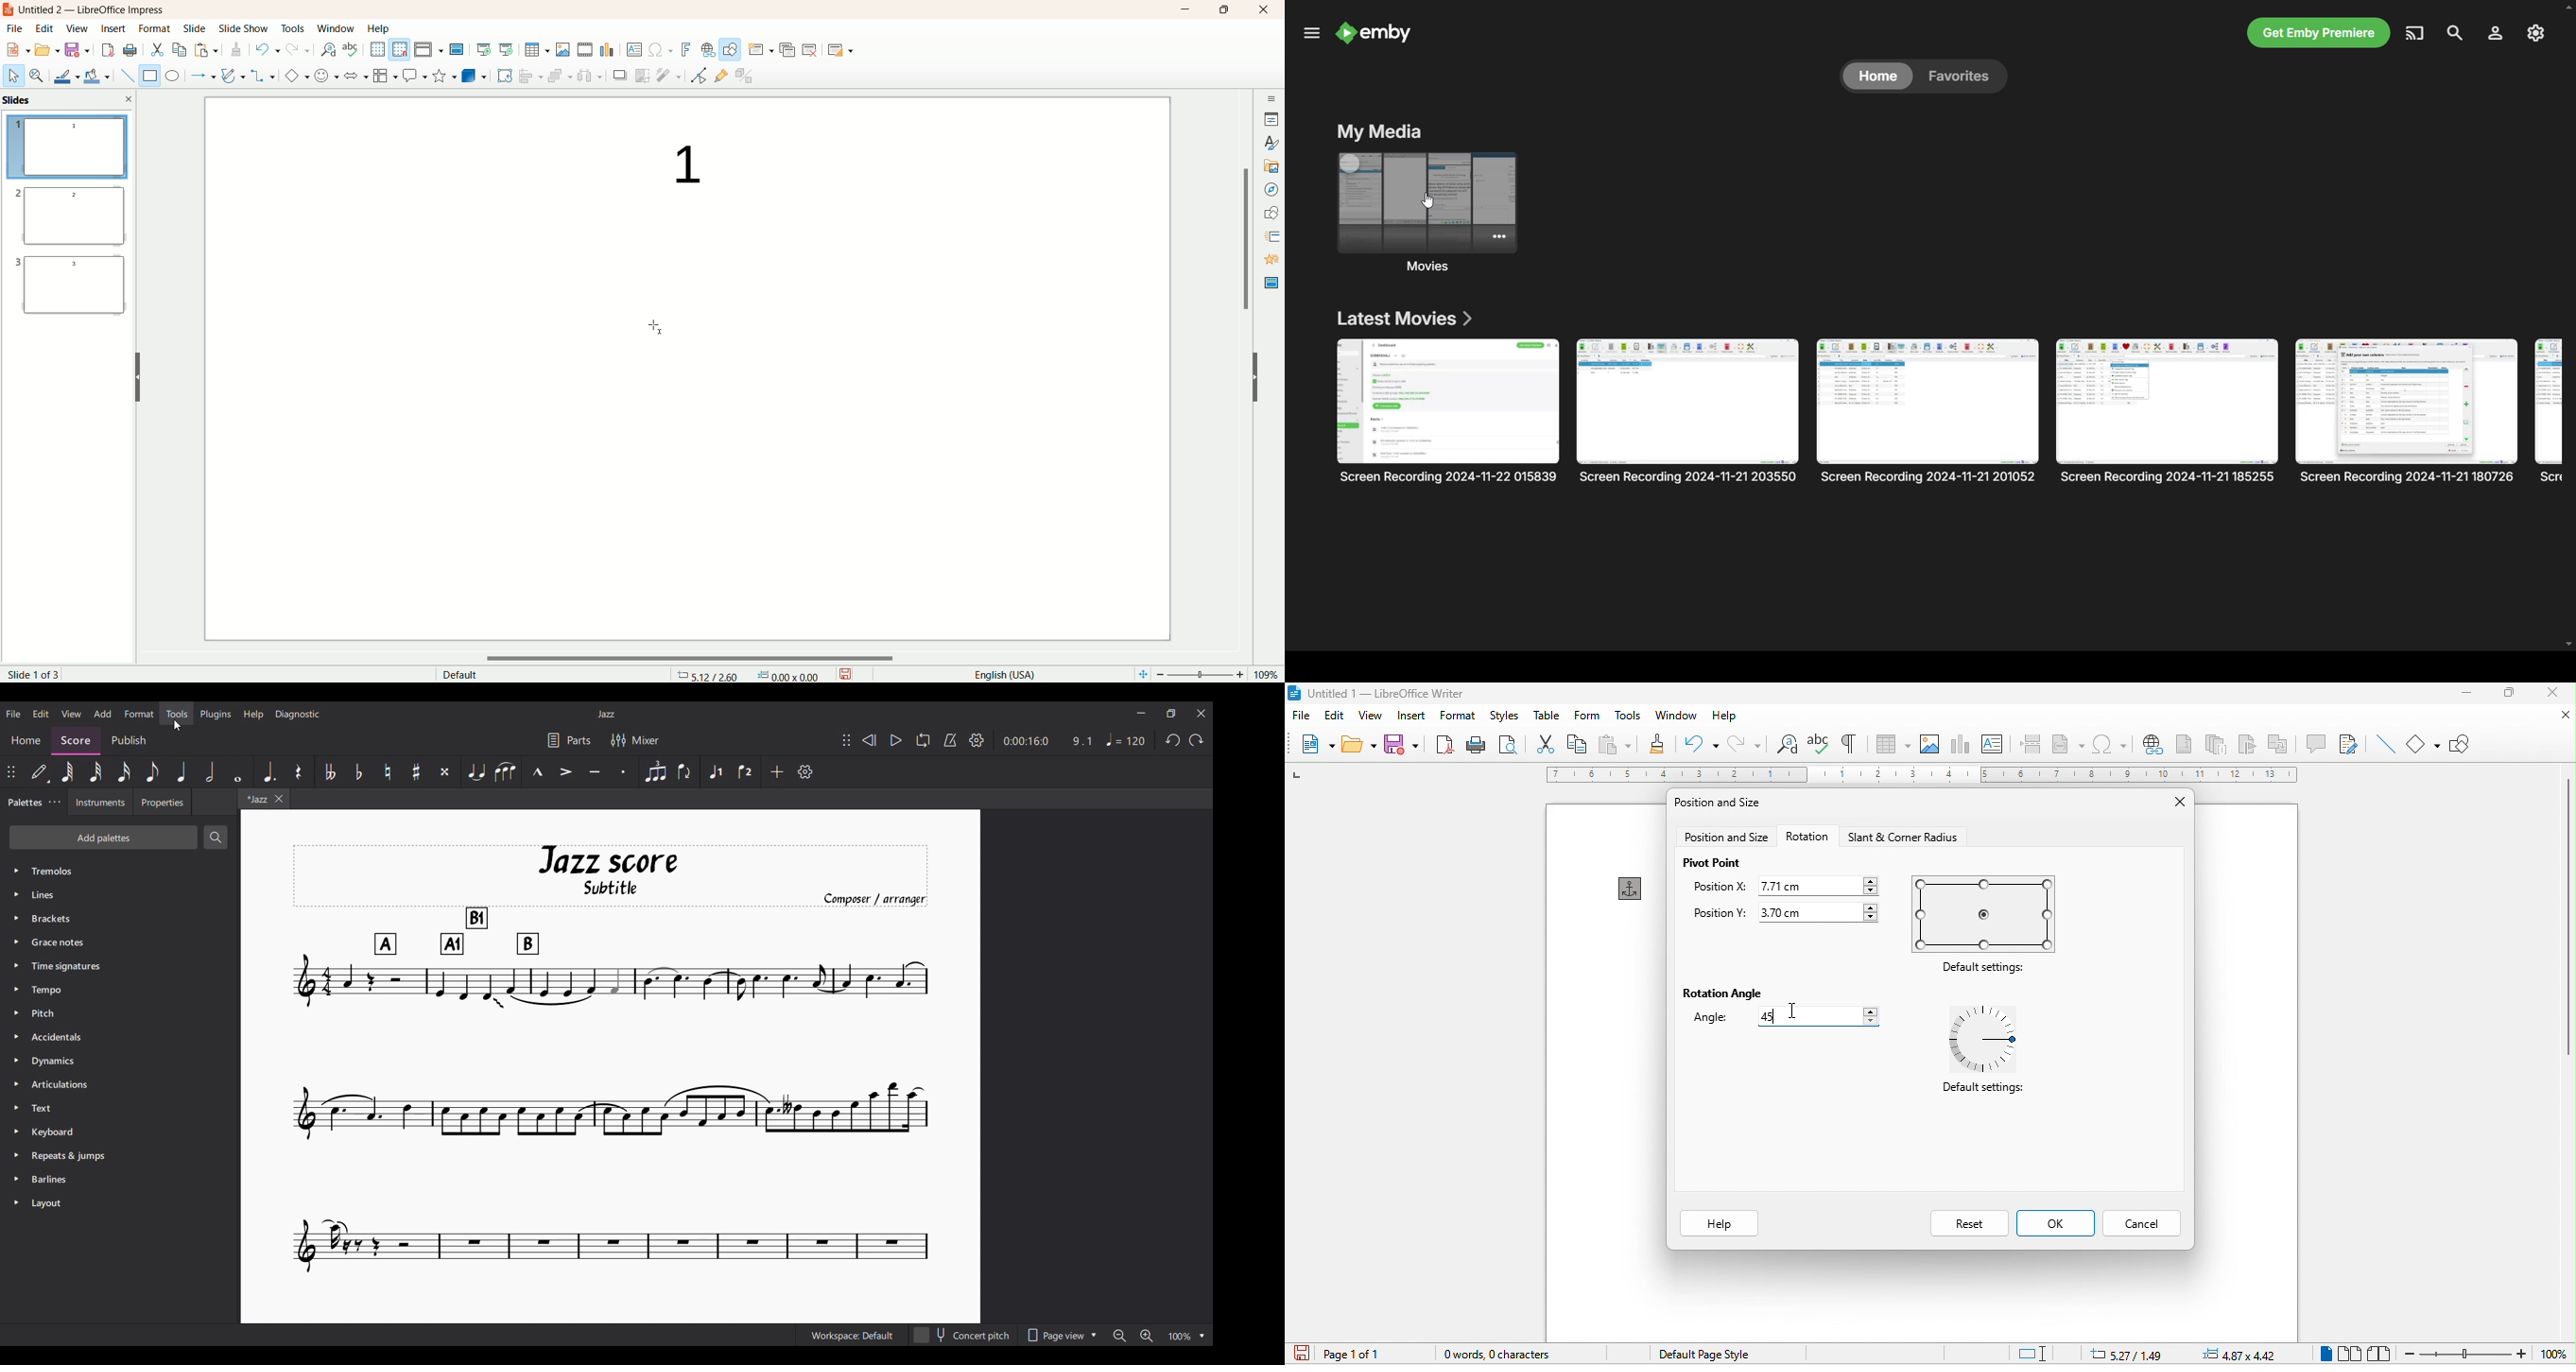 Image resolution: width=2576 pixels, height=1372 pixels. What do you see at coordinates (98, 10) in the screenshot?
I see `title` at bounding box center [98, 10].